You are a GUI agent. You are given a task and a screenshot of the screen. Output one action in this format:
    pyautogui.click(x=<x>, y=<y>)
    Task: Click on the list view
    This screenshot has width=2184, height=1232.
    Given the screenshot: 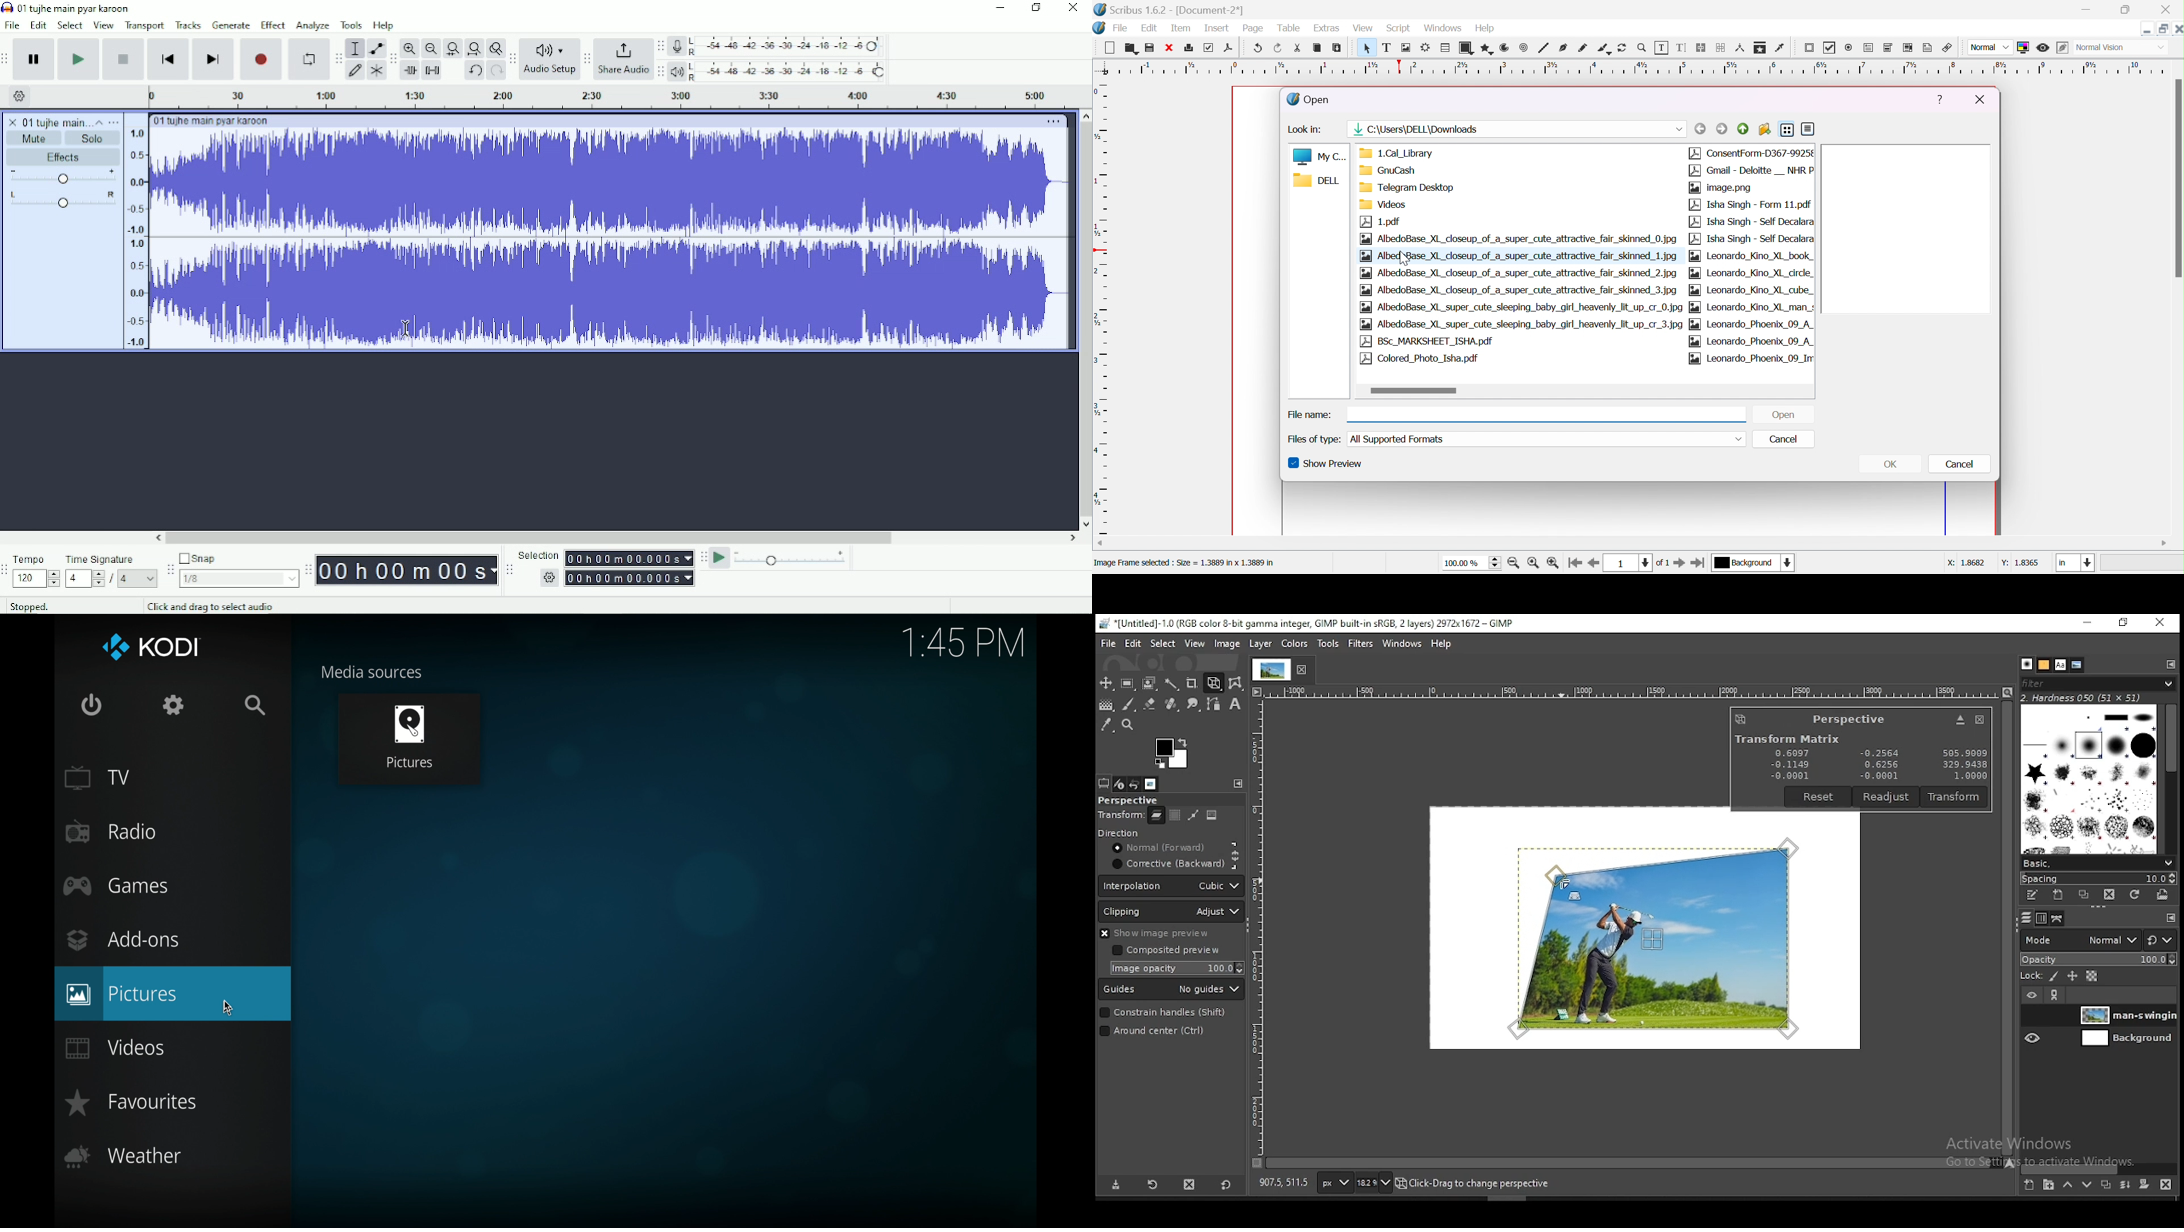 What is the action you would take?
    pyautogui.click(x=1787, y=130)
    